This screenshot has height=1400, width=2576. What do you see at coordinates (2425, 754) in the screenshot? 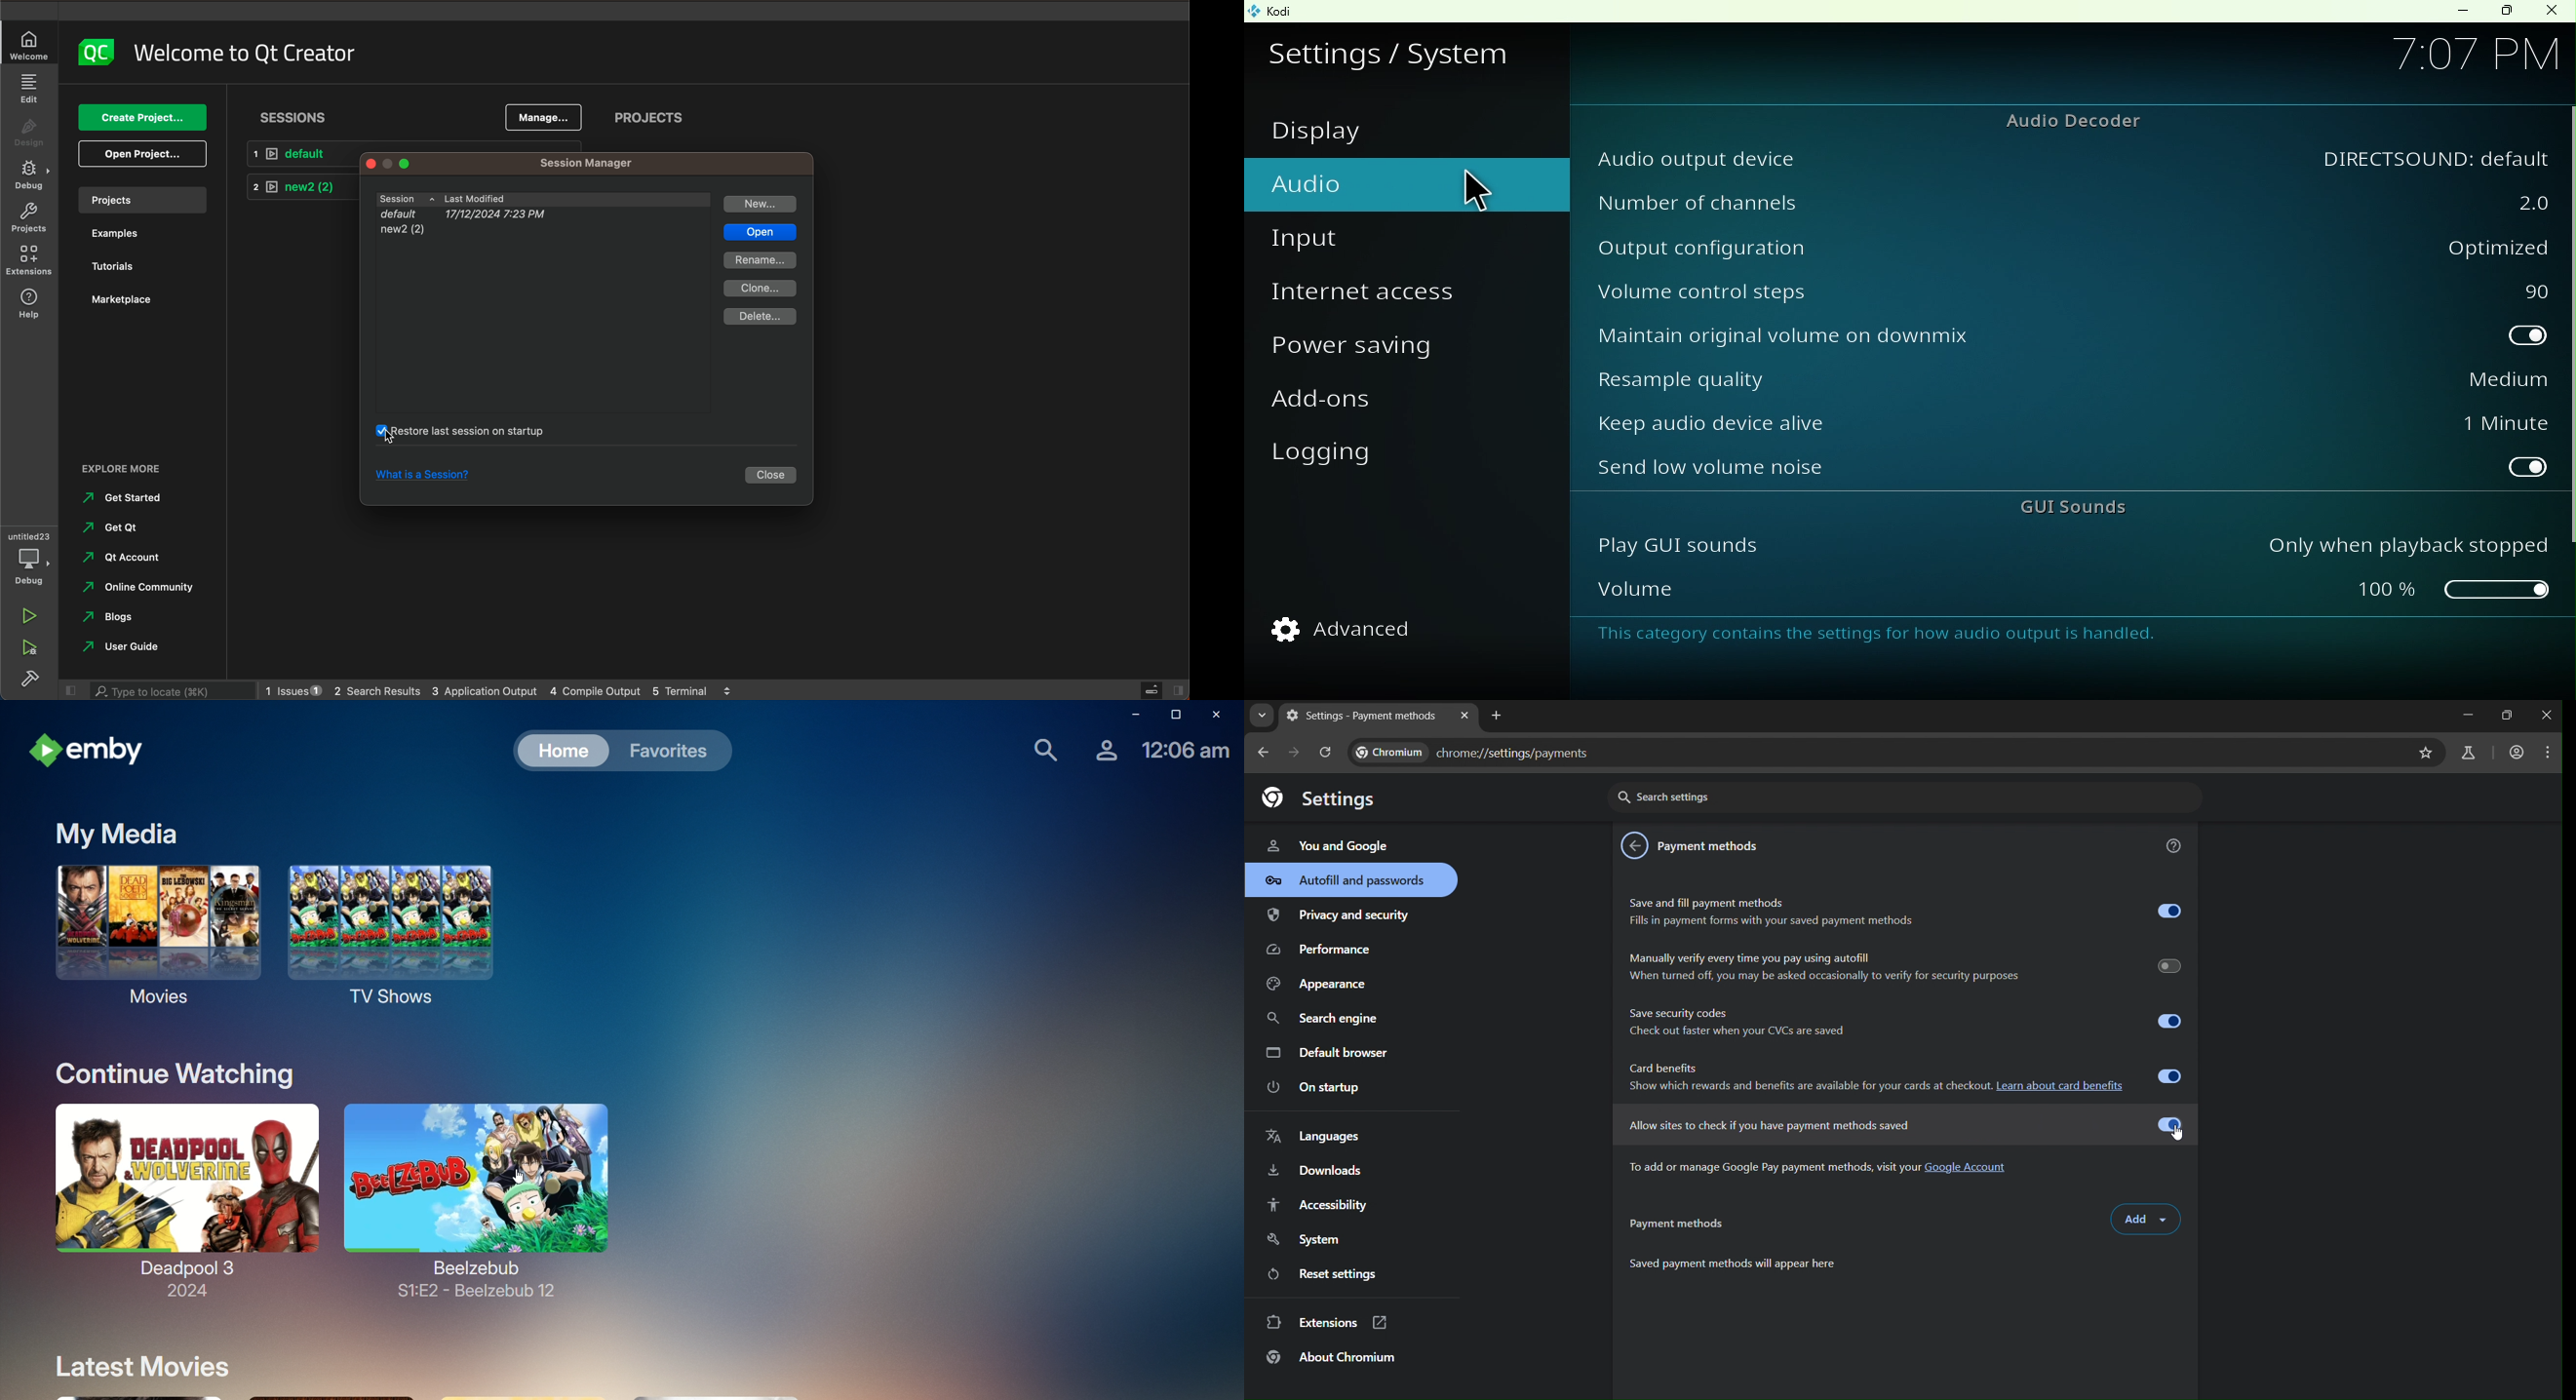
I see `bookmark page` at bounding box center [2425, 754].